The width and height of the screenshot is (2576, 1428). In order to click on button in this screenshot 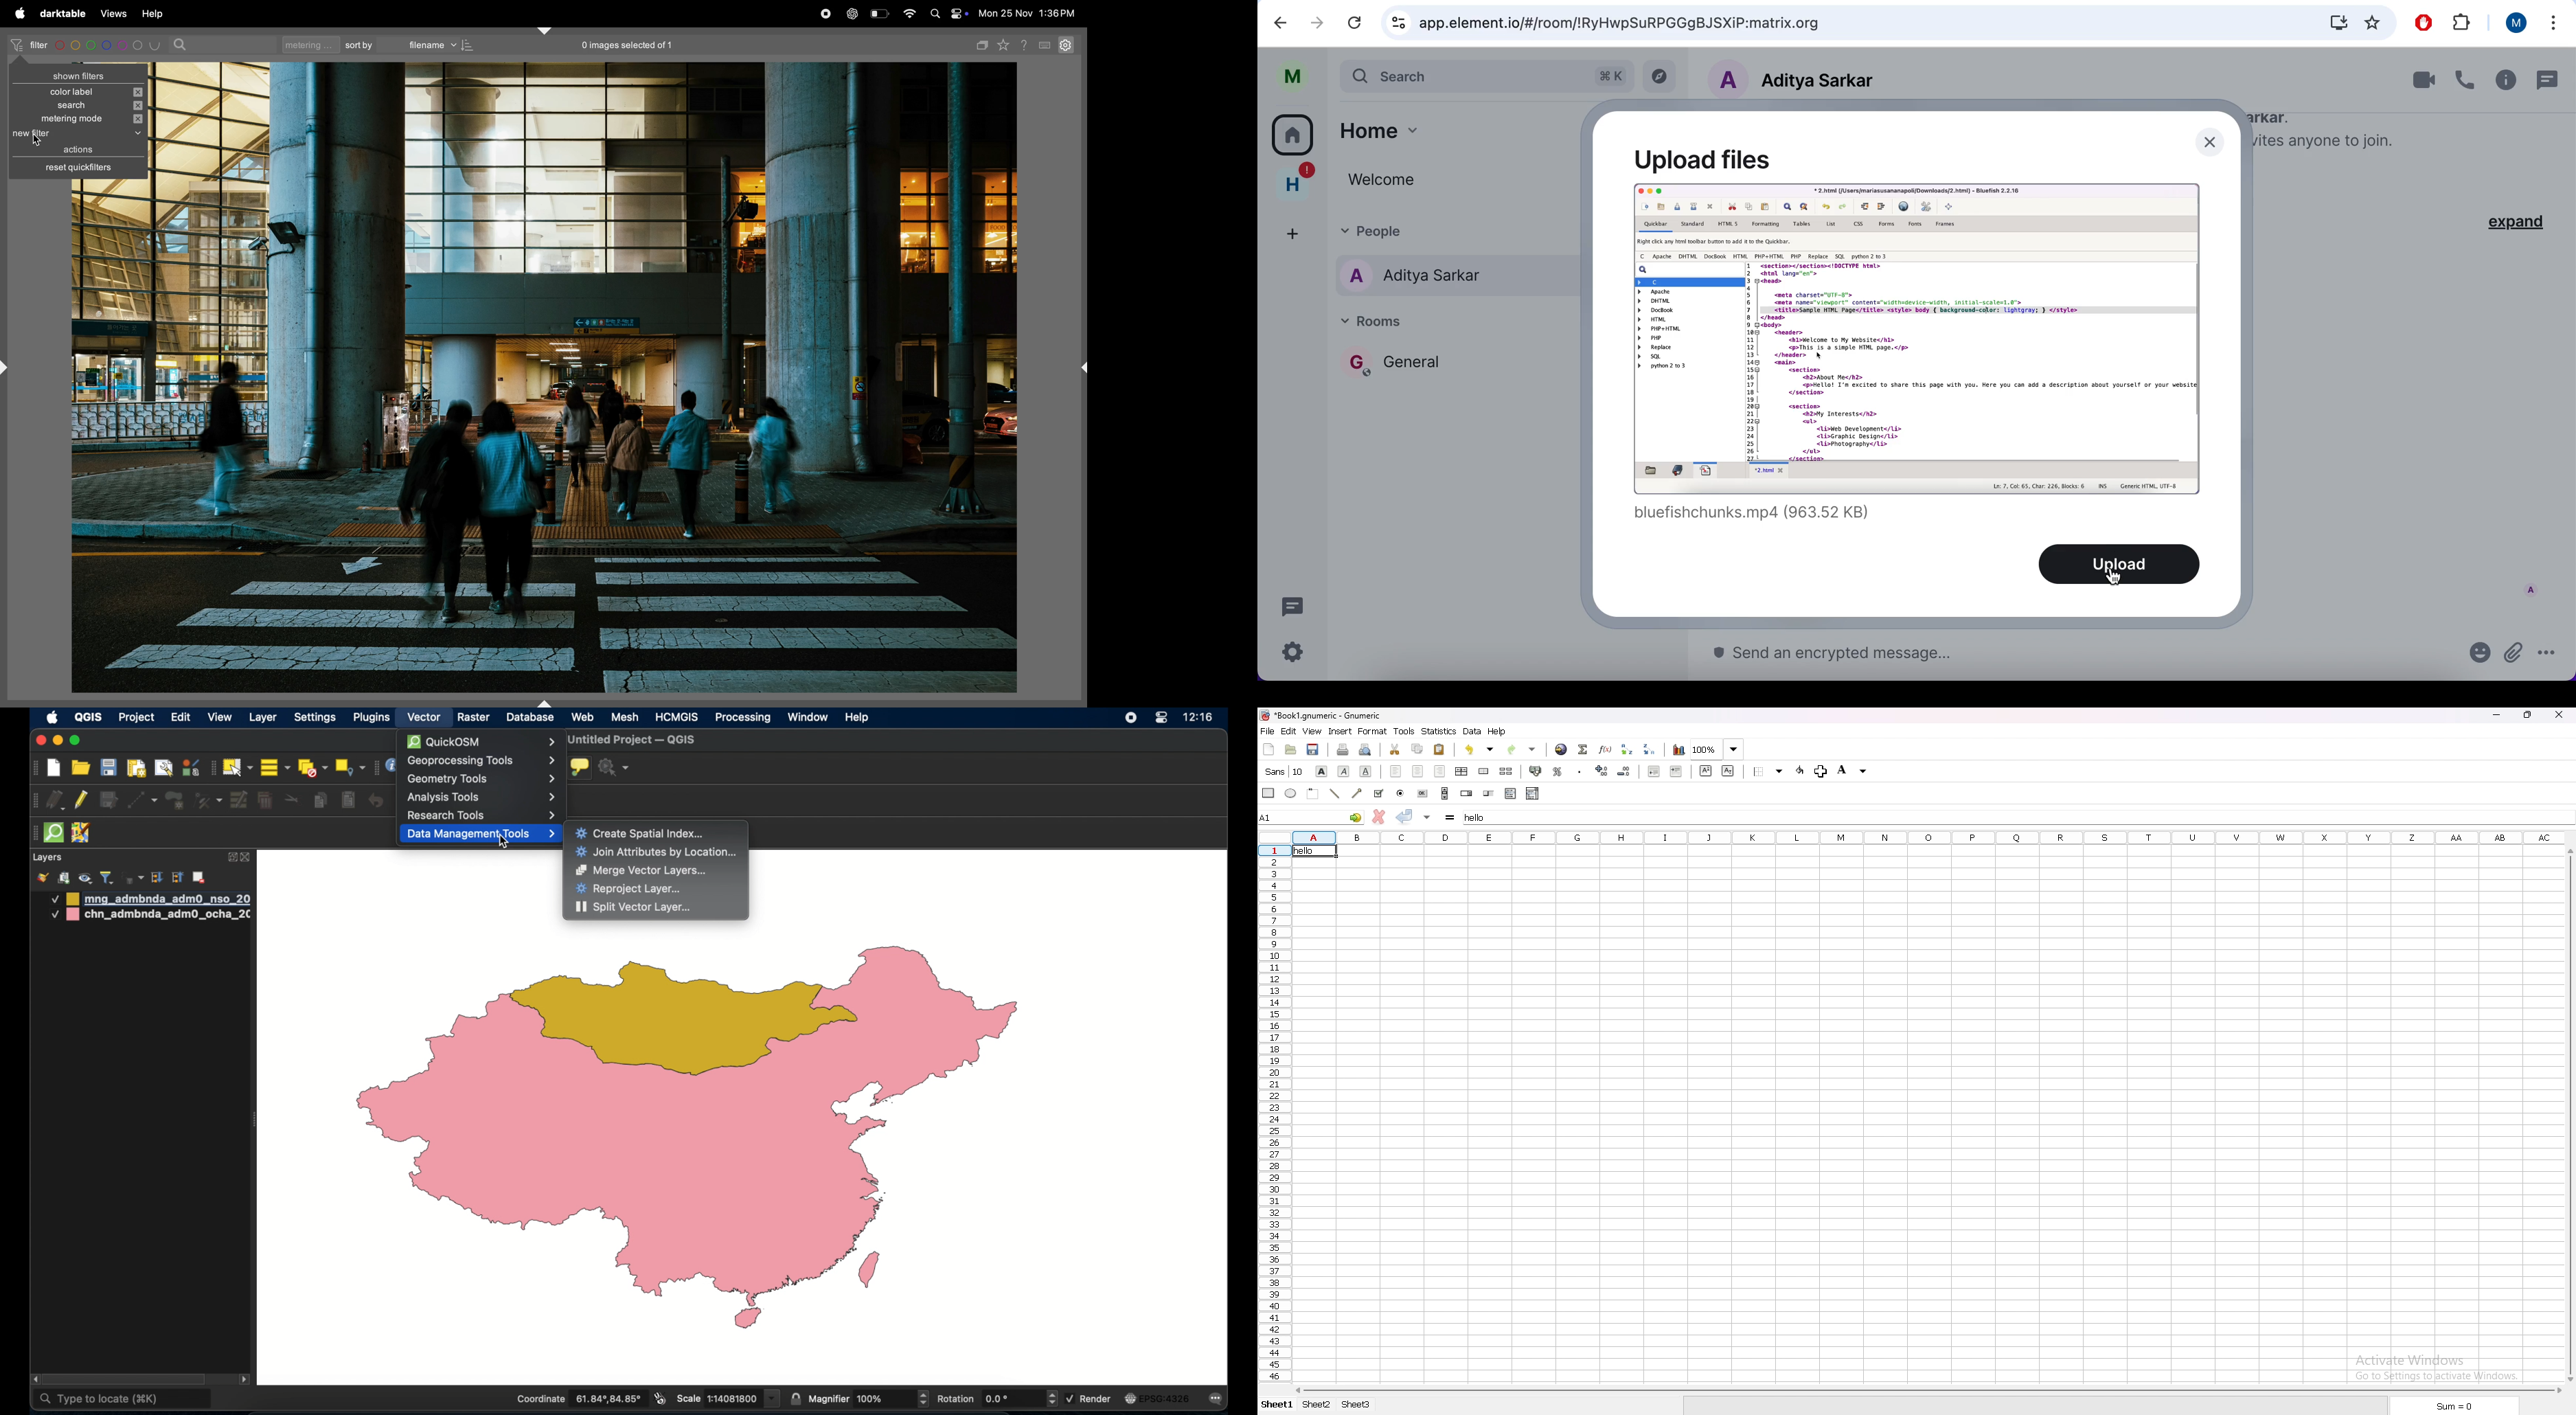, I will do `click(1423, 793)`.